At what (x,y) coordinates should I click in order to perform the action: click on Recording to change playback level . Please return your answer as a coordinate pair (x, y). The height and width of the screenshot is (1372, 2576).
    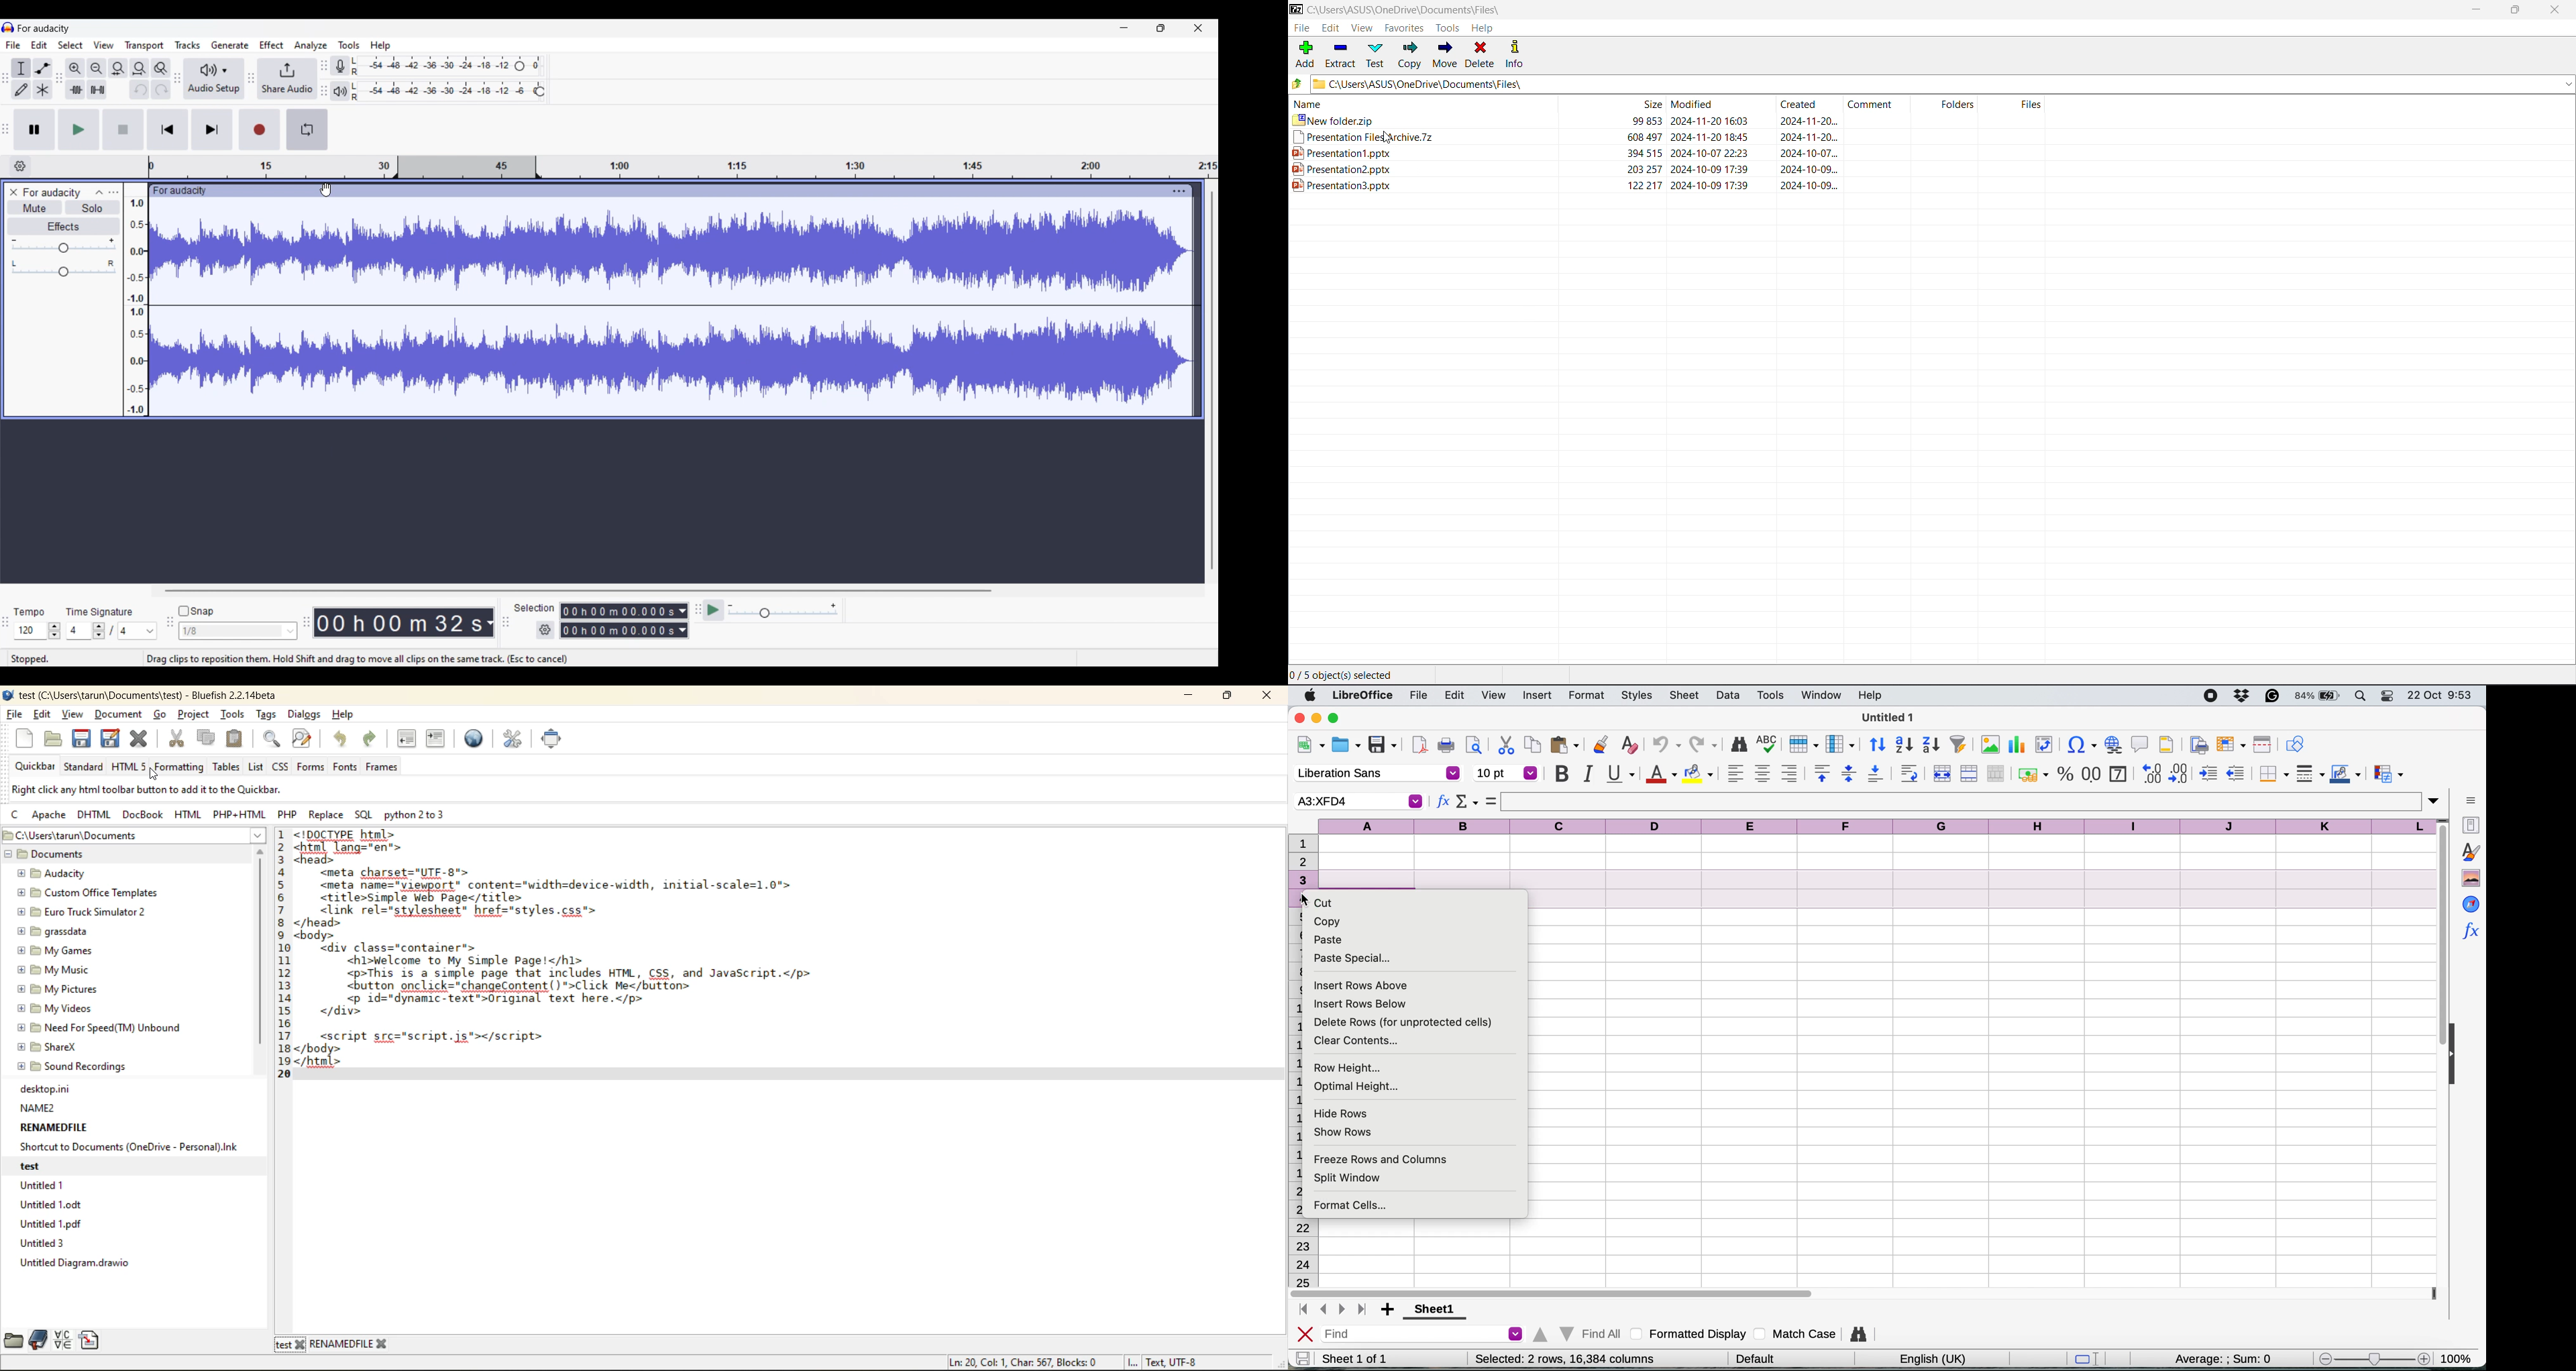
    Looking at the image, I should click on (540, 91).